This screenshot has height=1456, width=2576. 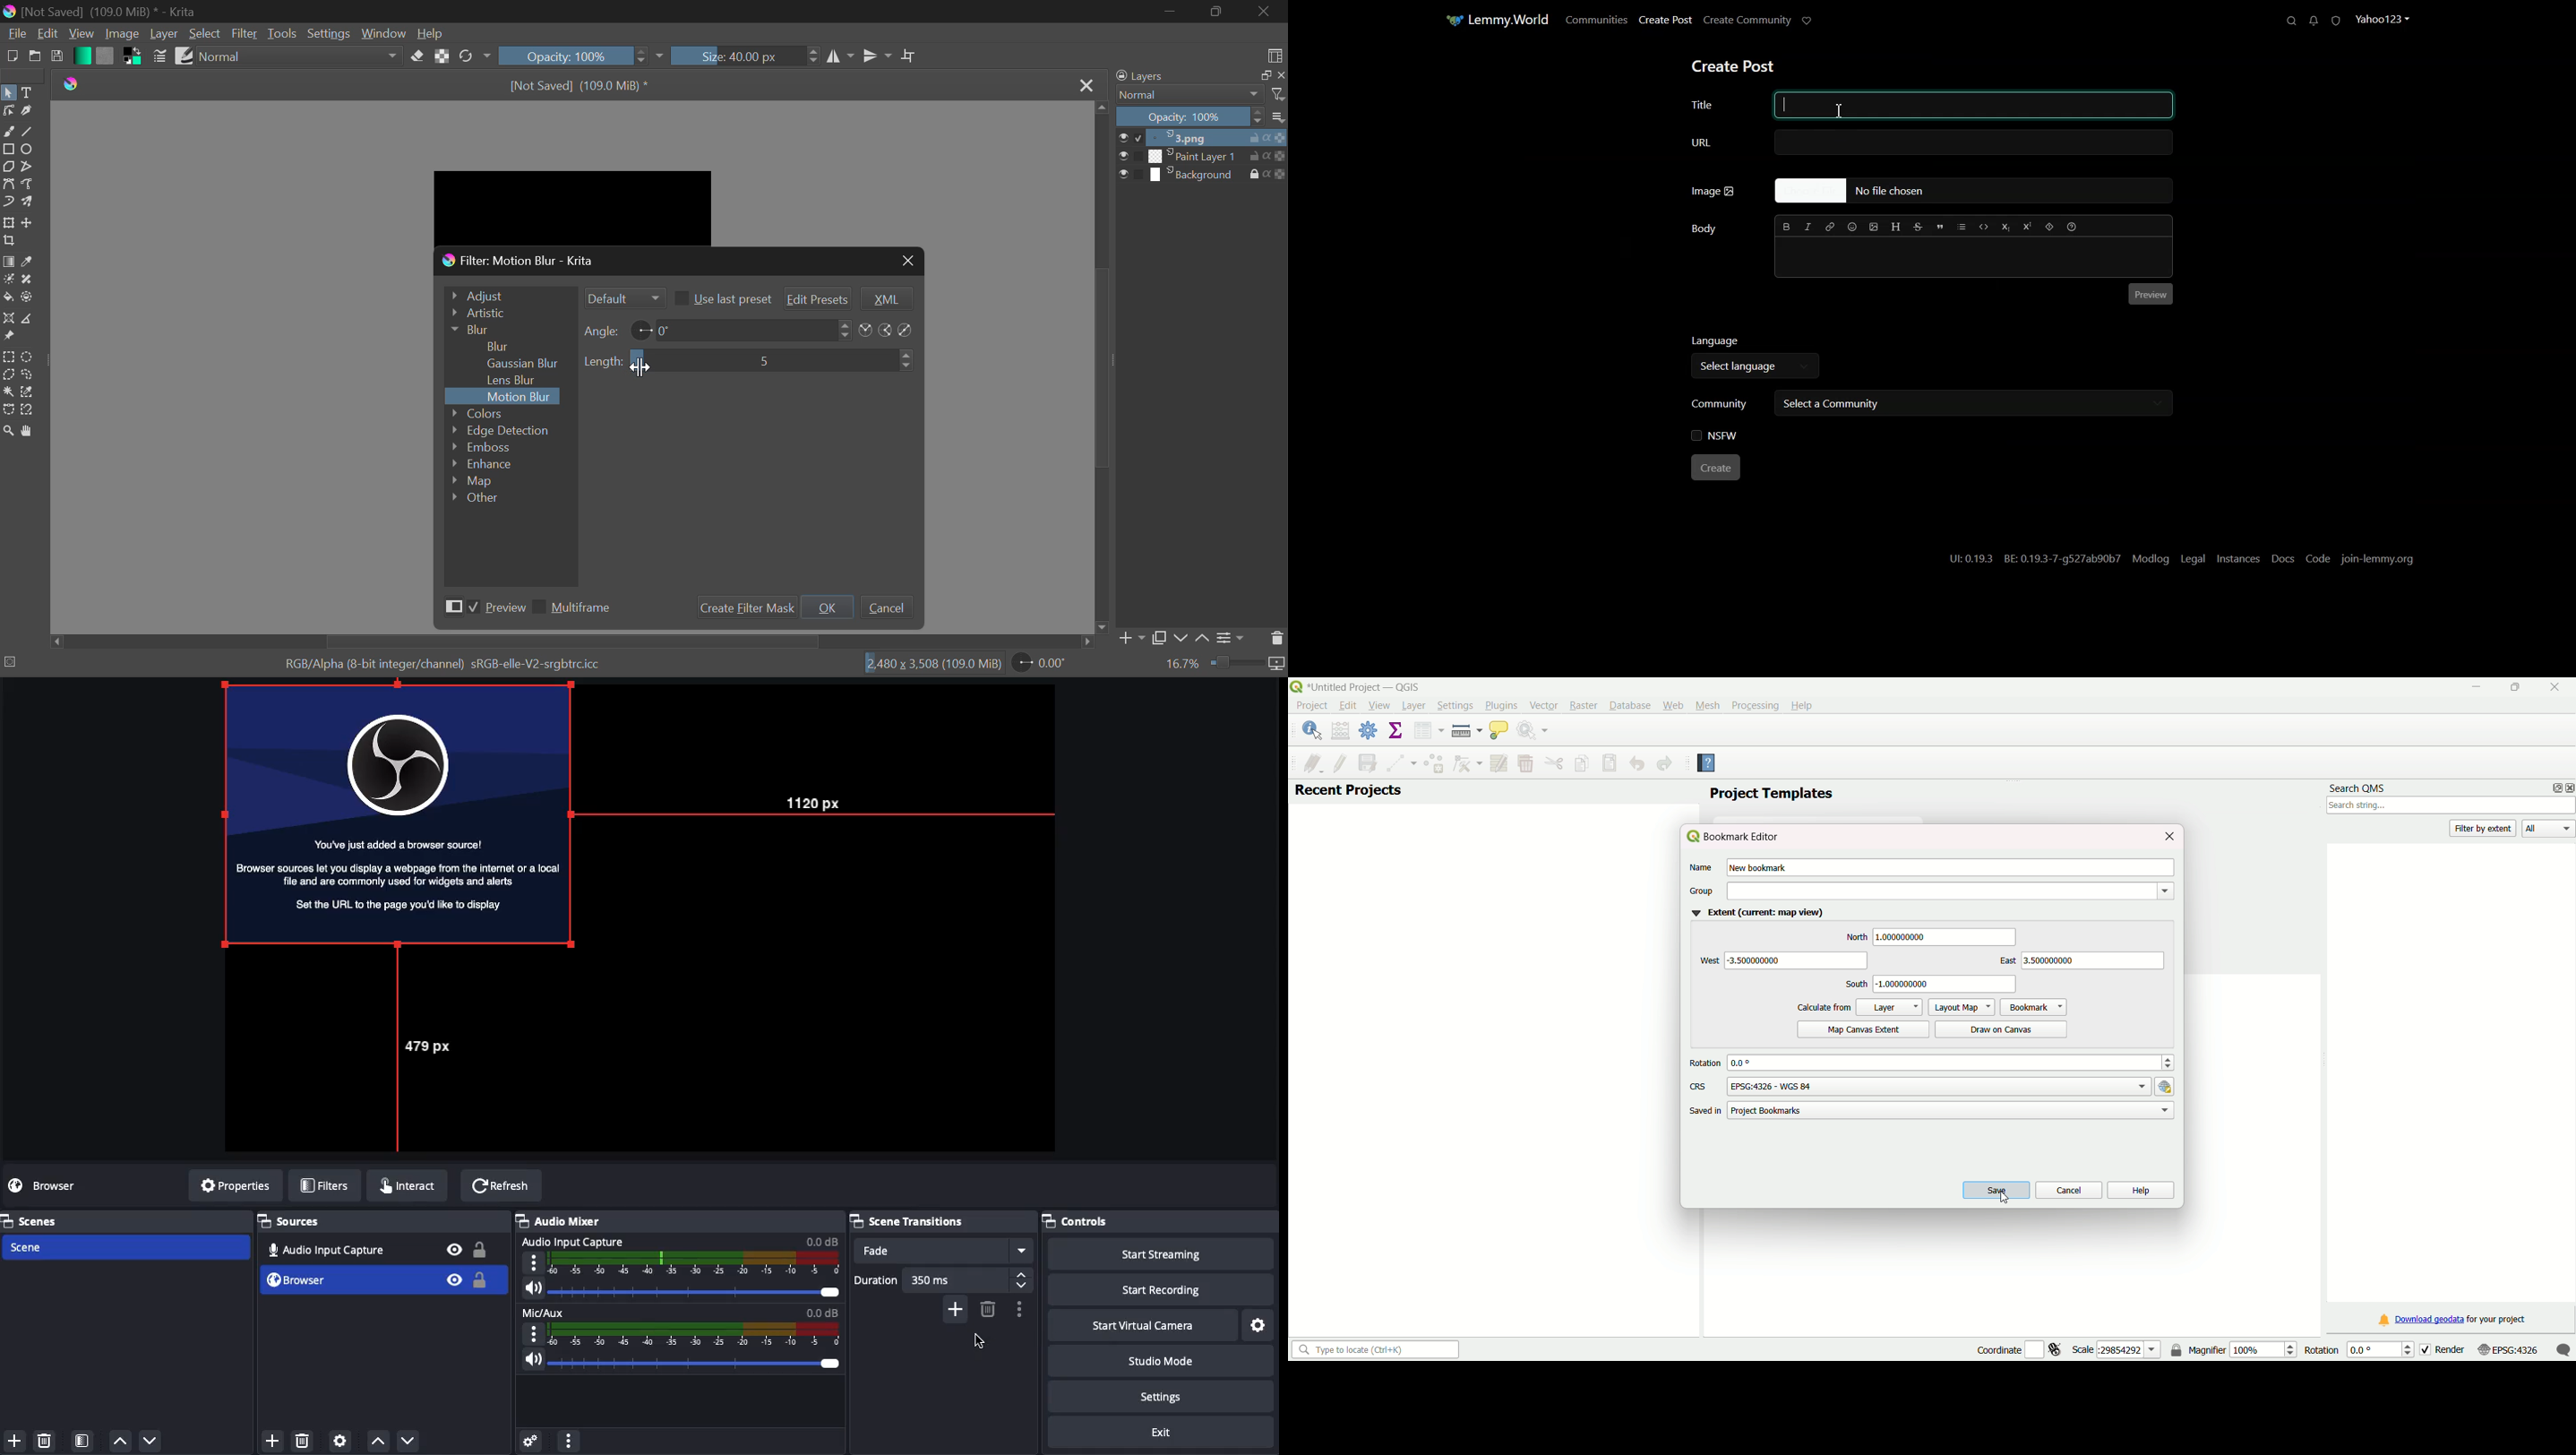 I want to click on Options, so click(x=1020, y=1309).